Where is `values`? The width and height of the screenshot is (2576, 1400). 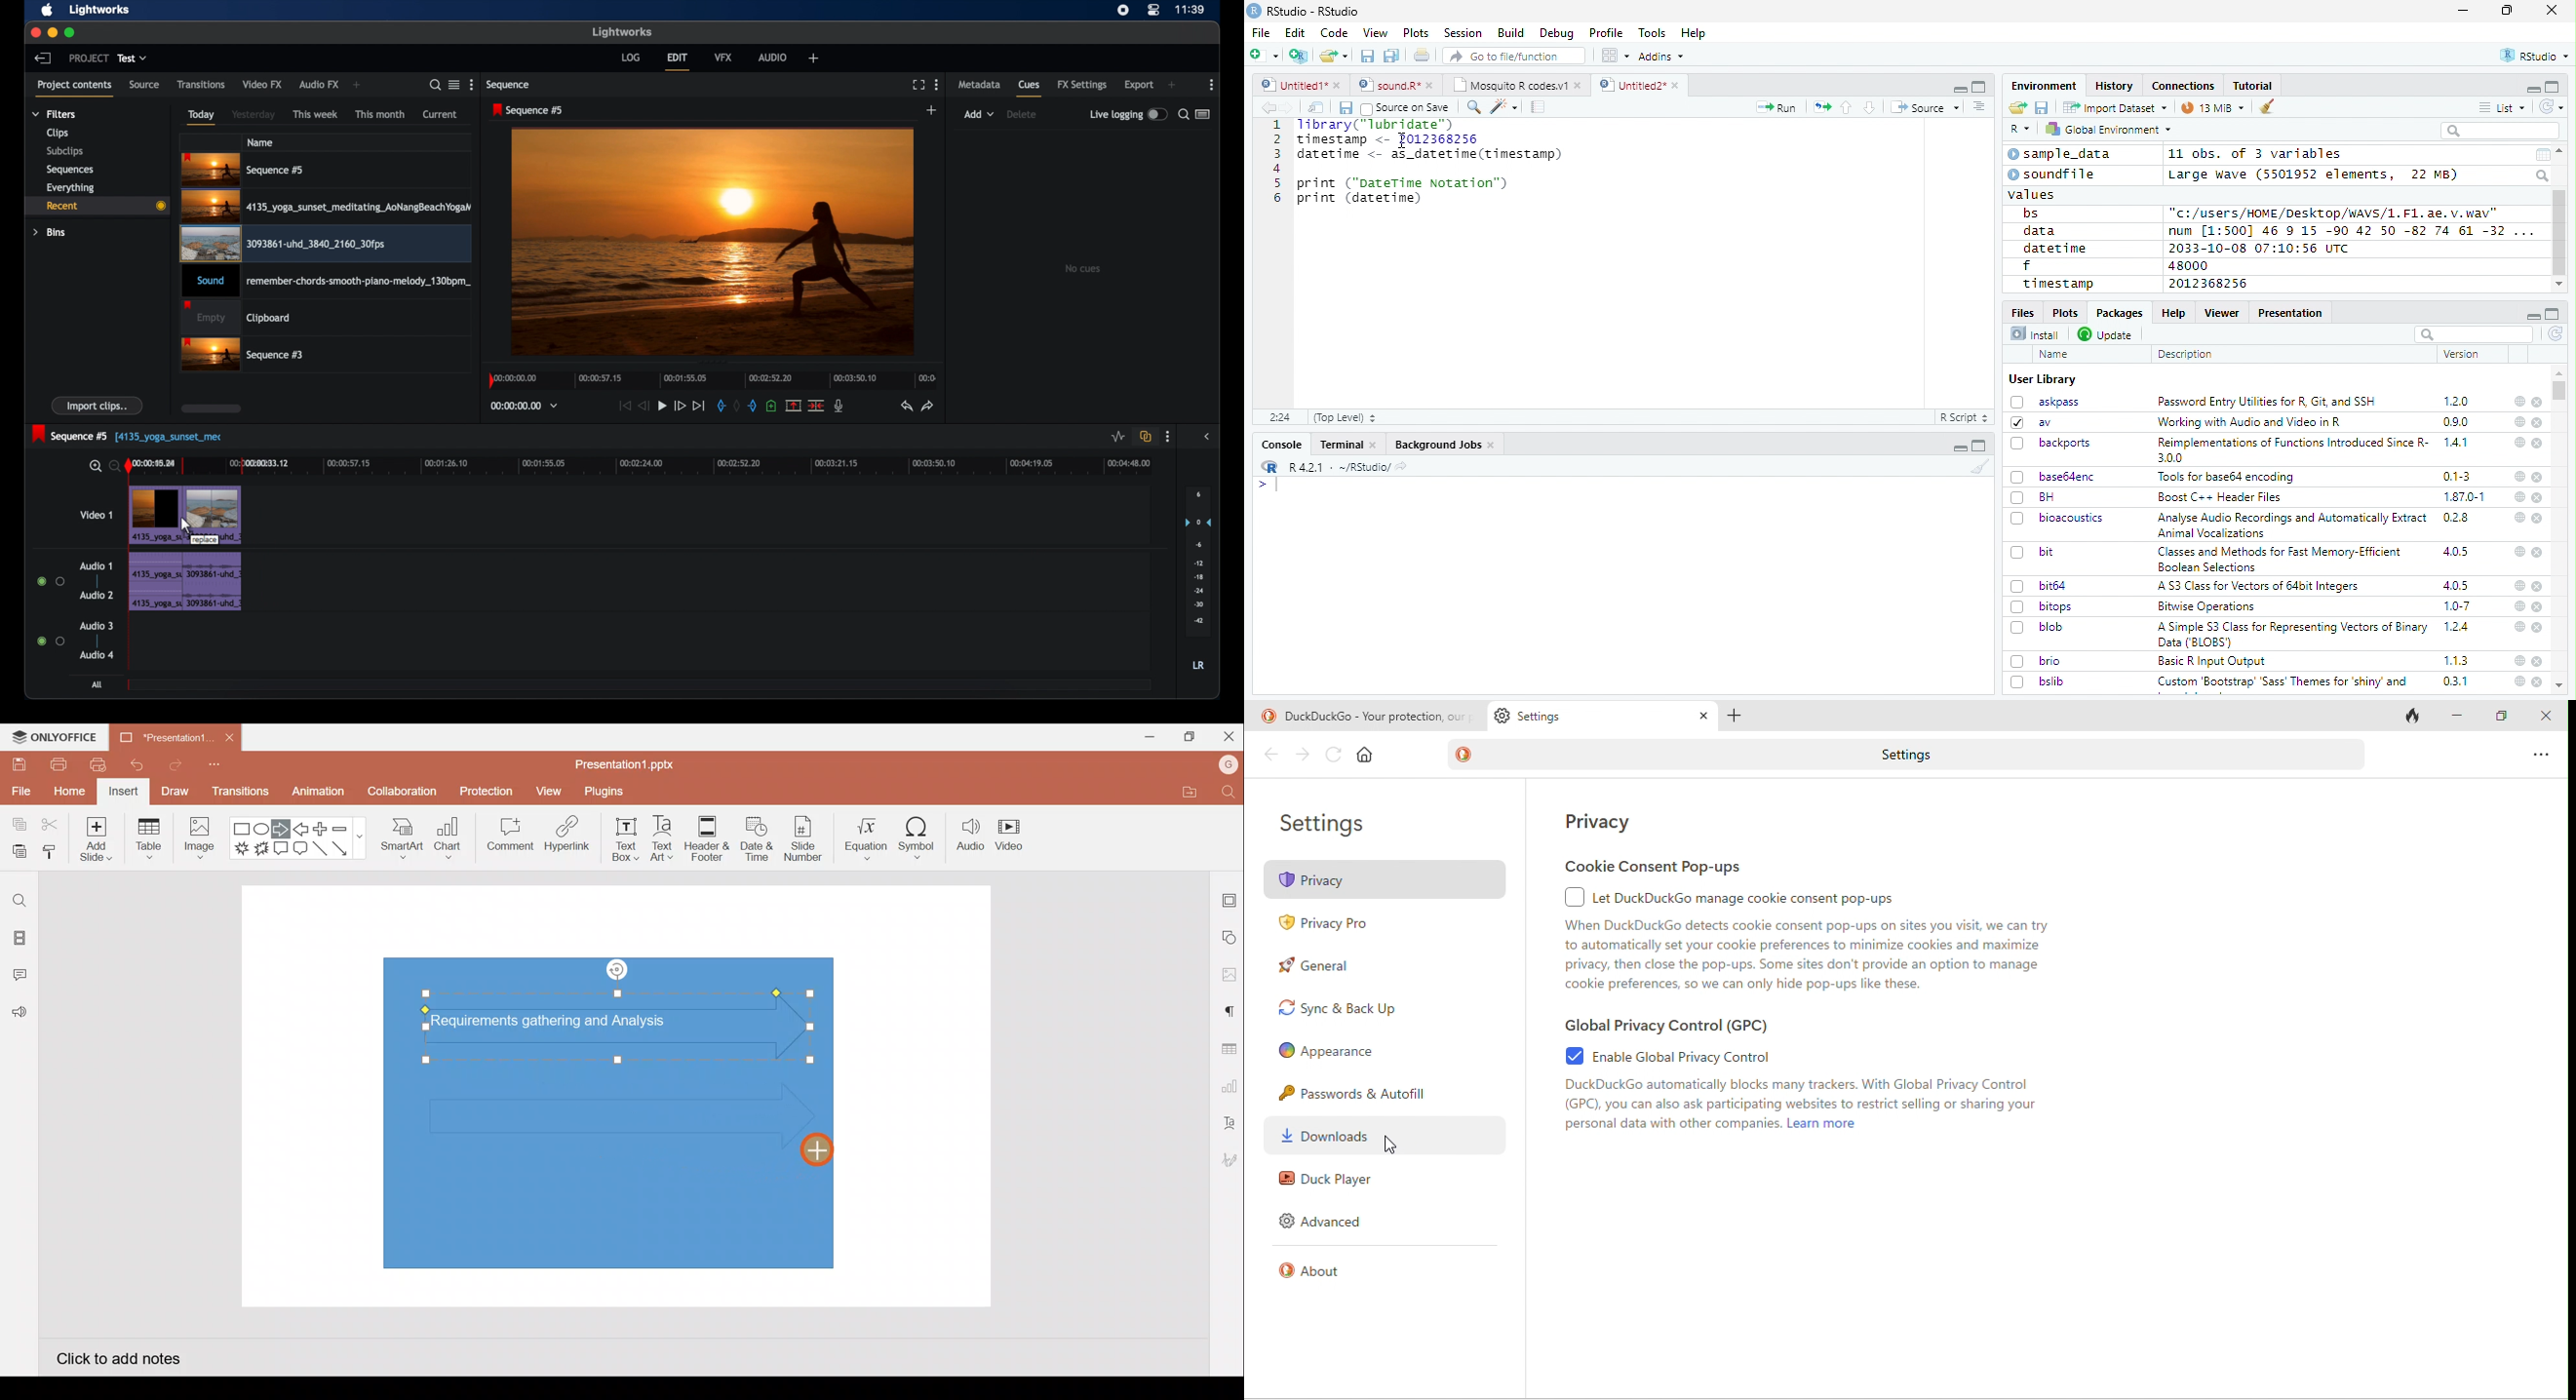 values is located at coordinates (2033, 193).